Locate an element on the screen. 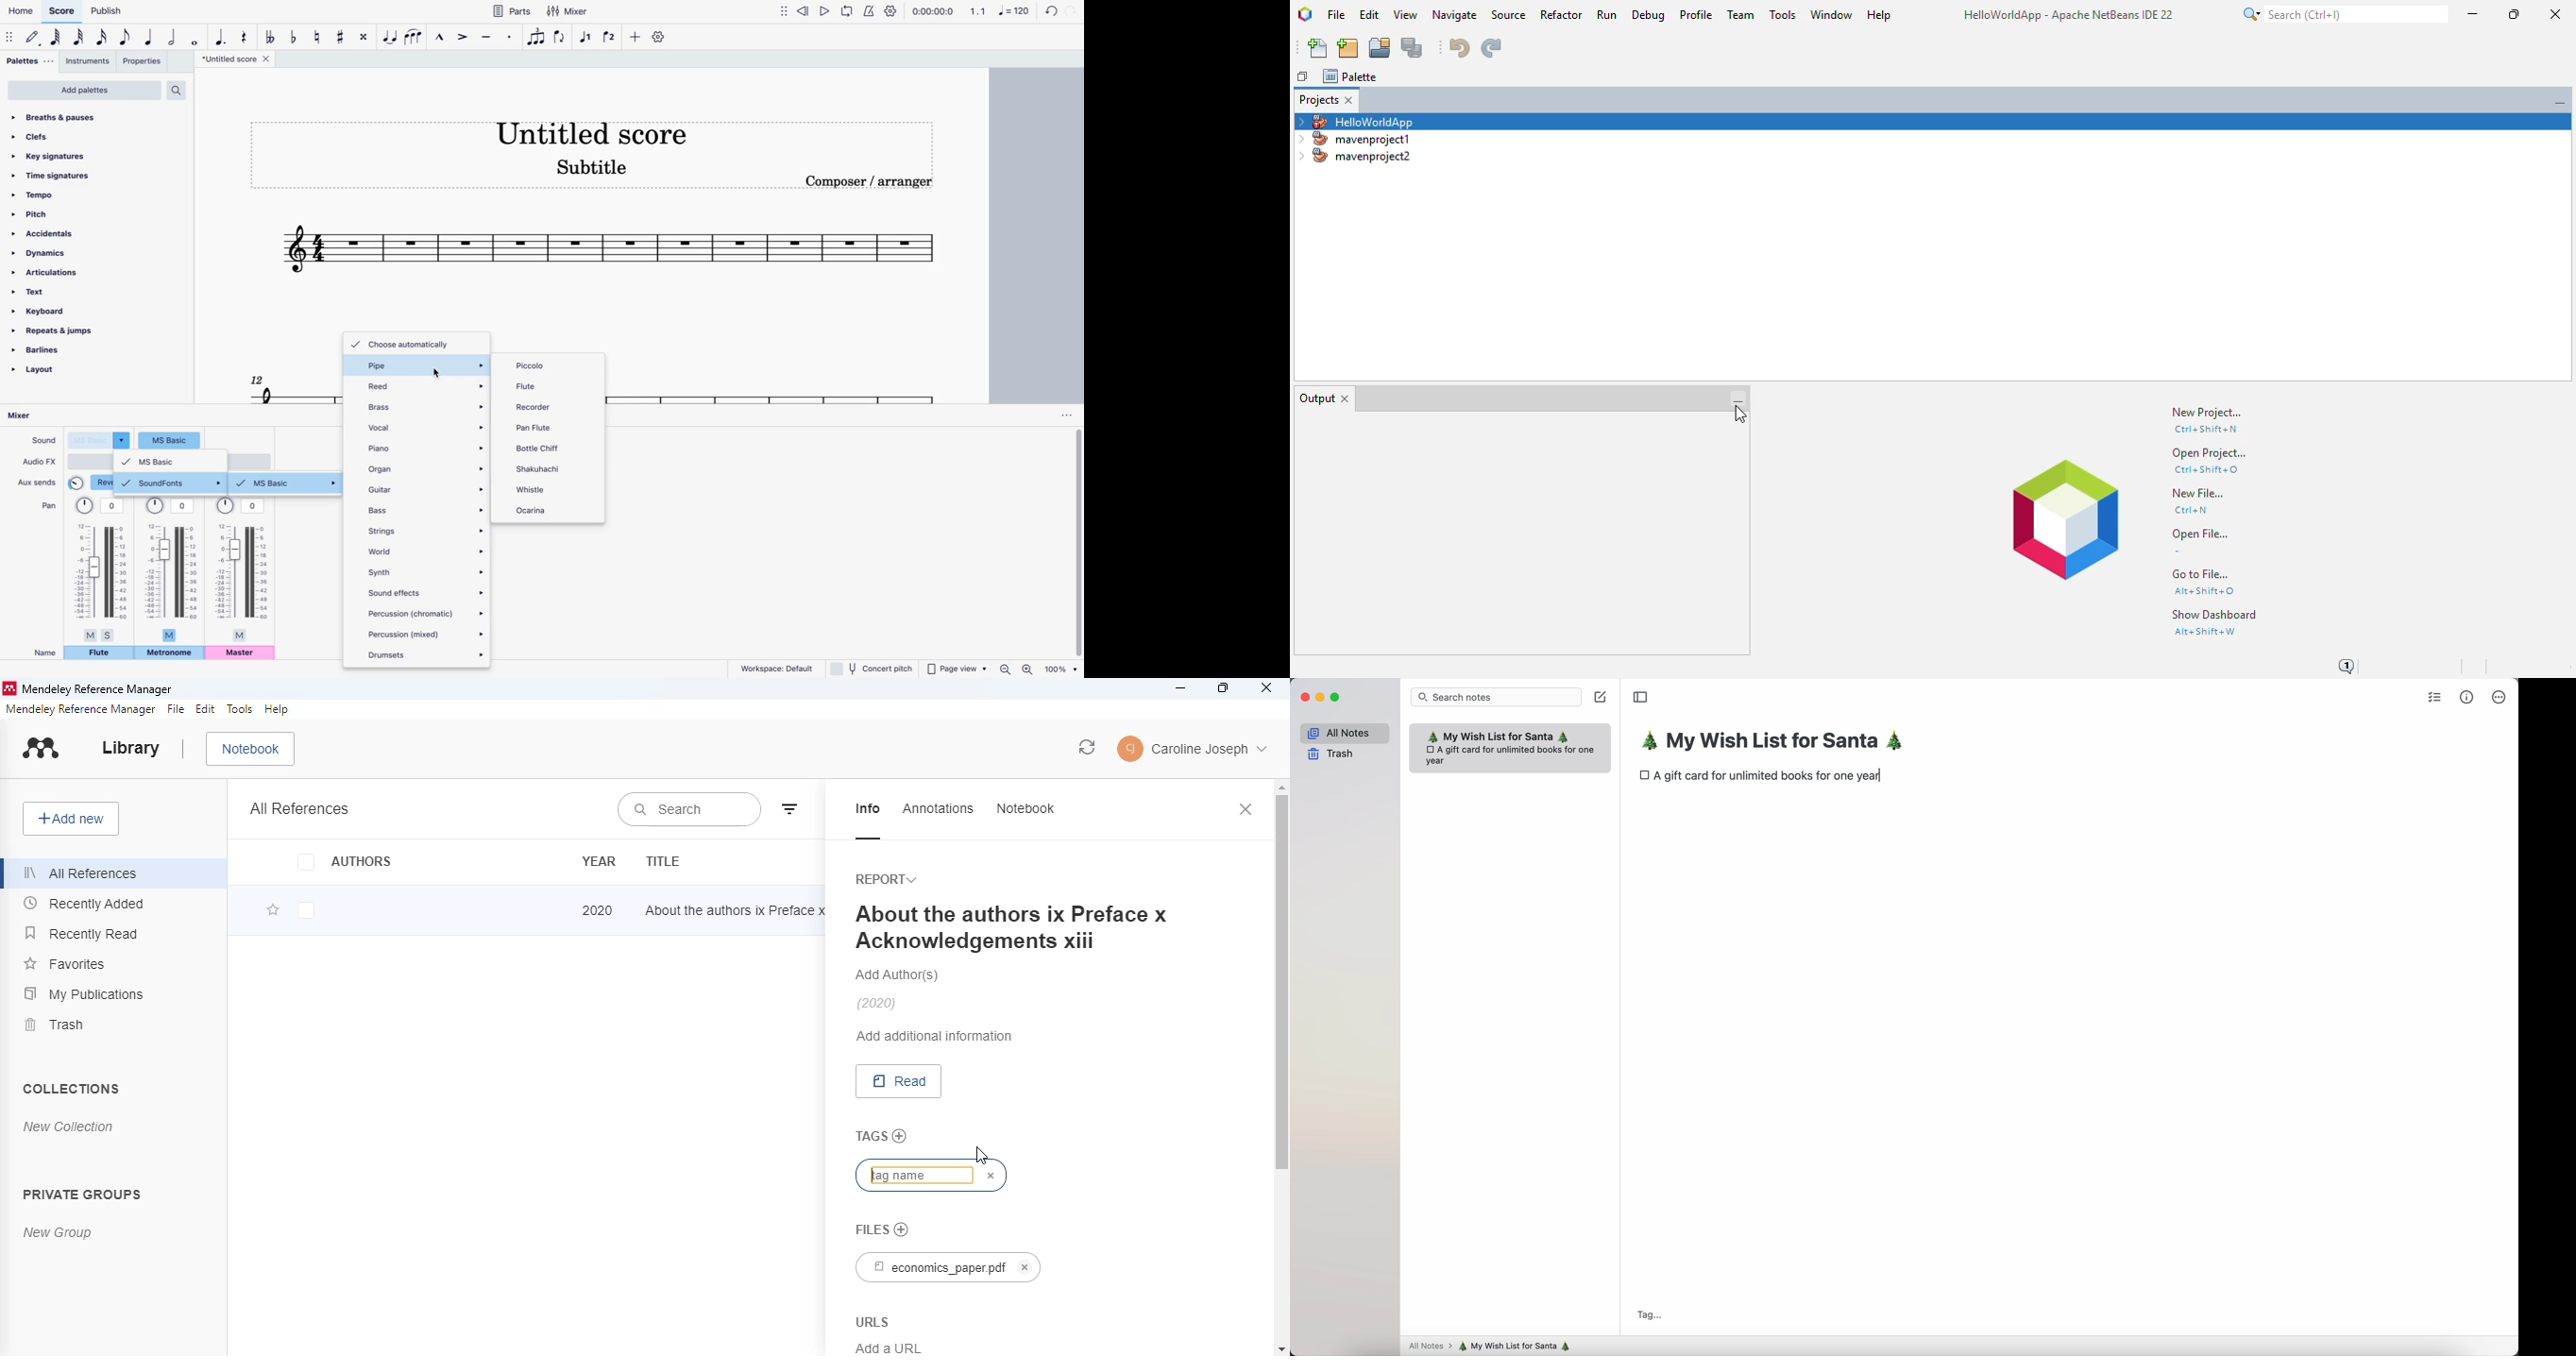 The width and height of the screenshot is (2576, 1372). reed is located at coordinates (423, 384).